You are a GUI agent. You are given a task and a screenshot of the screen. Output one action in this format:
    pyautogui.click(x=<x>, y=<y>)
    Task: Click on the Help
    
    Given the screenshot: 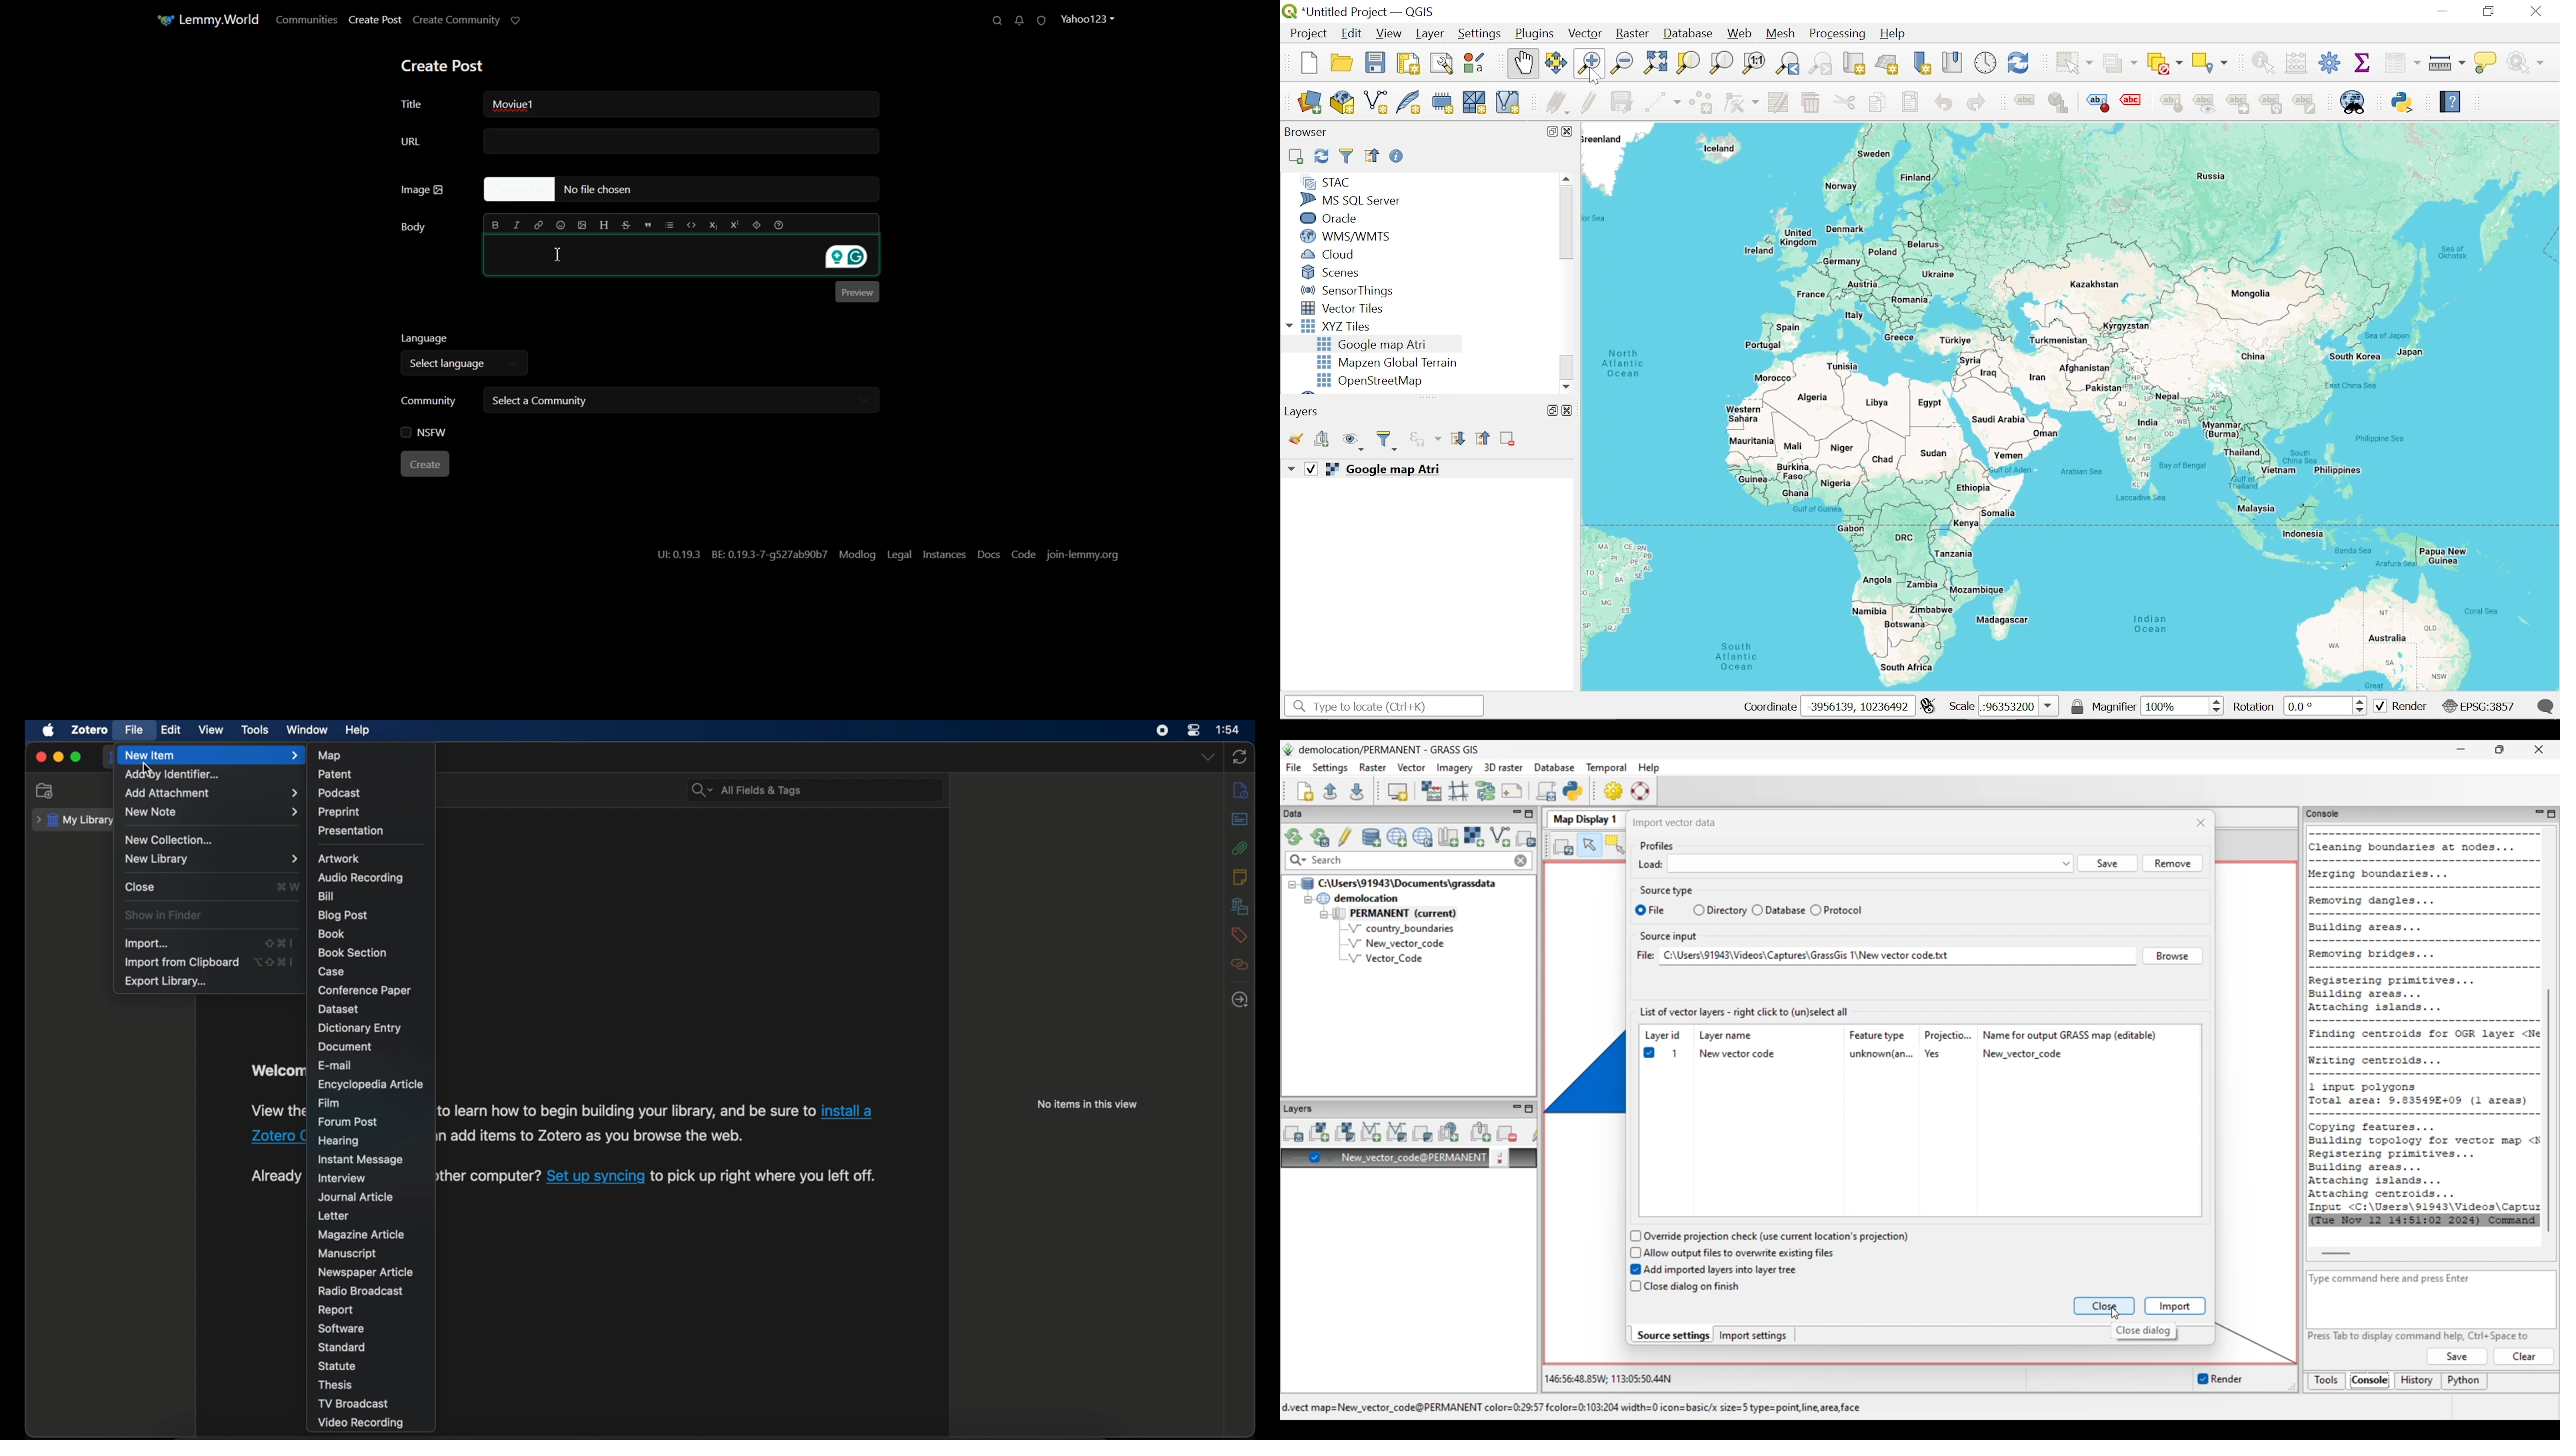 What is the action you would take?
    pyautogui.click(x=1898, y=35)
    